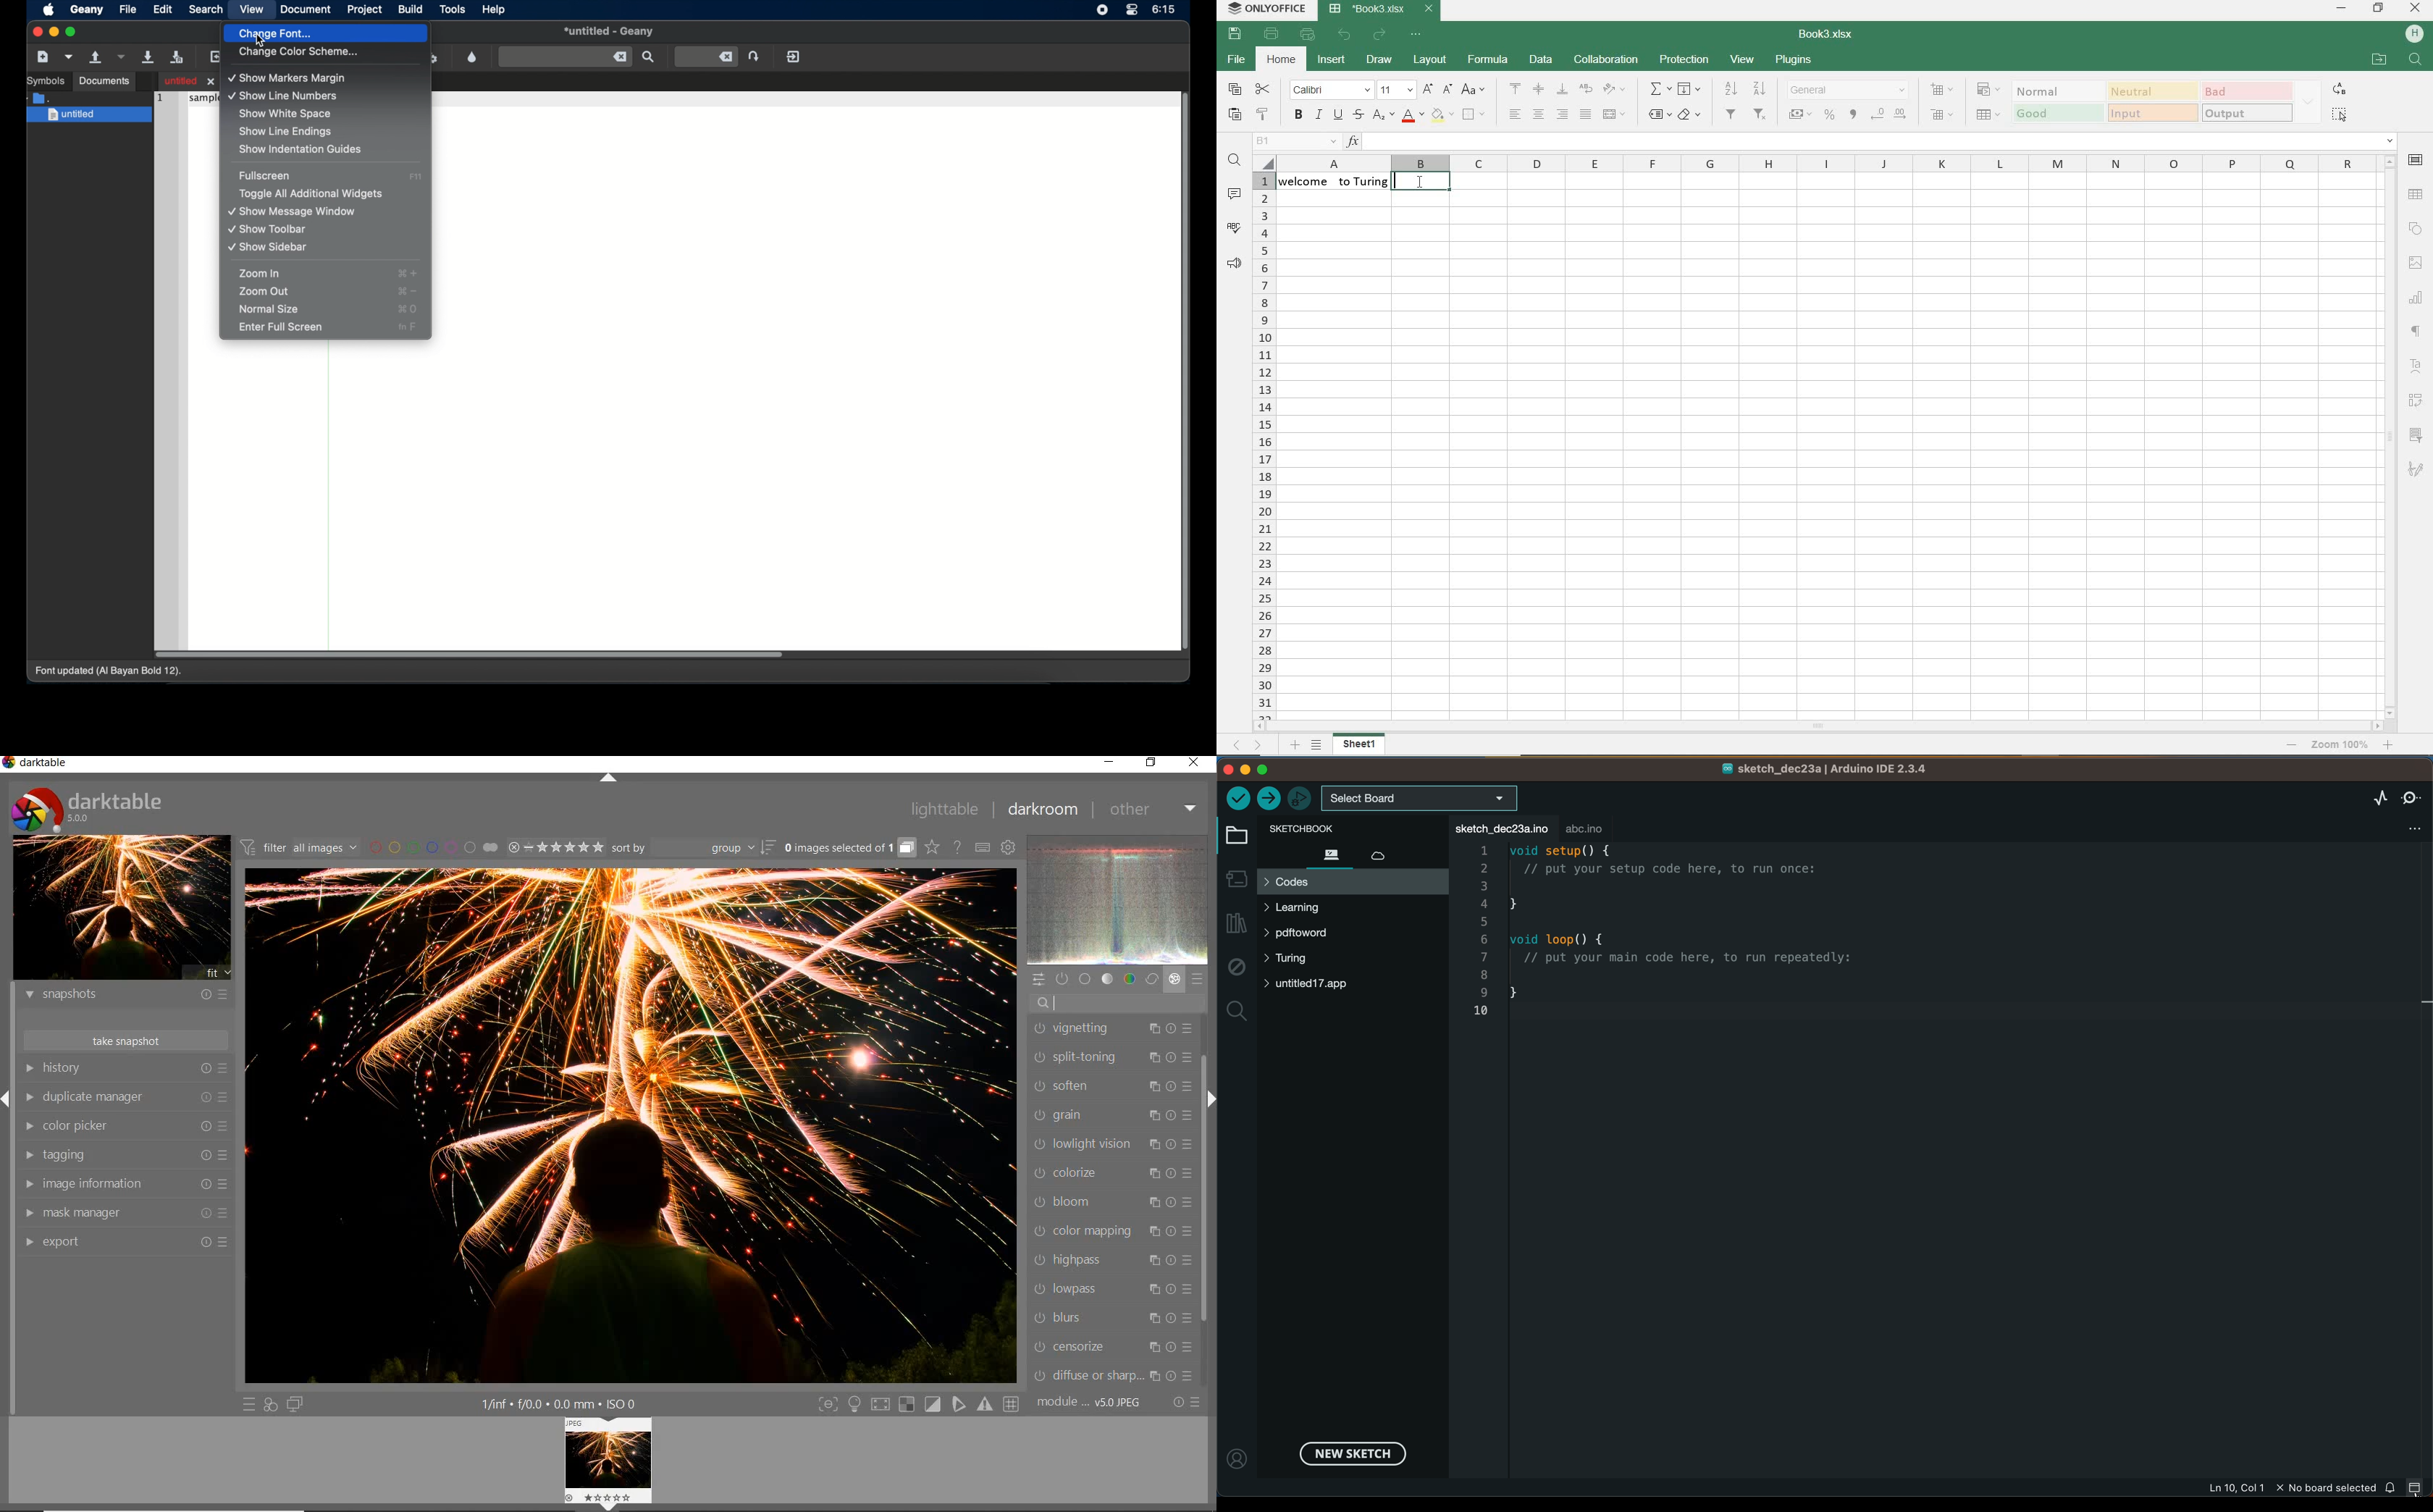 This screenshot has width=2436, height=1512. What do you see at coordinates (1234, 833) in the screenshot?
I see `folder` at bounding box center [1234, 833].